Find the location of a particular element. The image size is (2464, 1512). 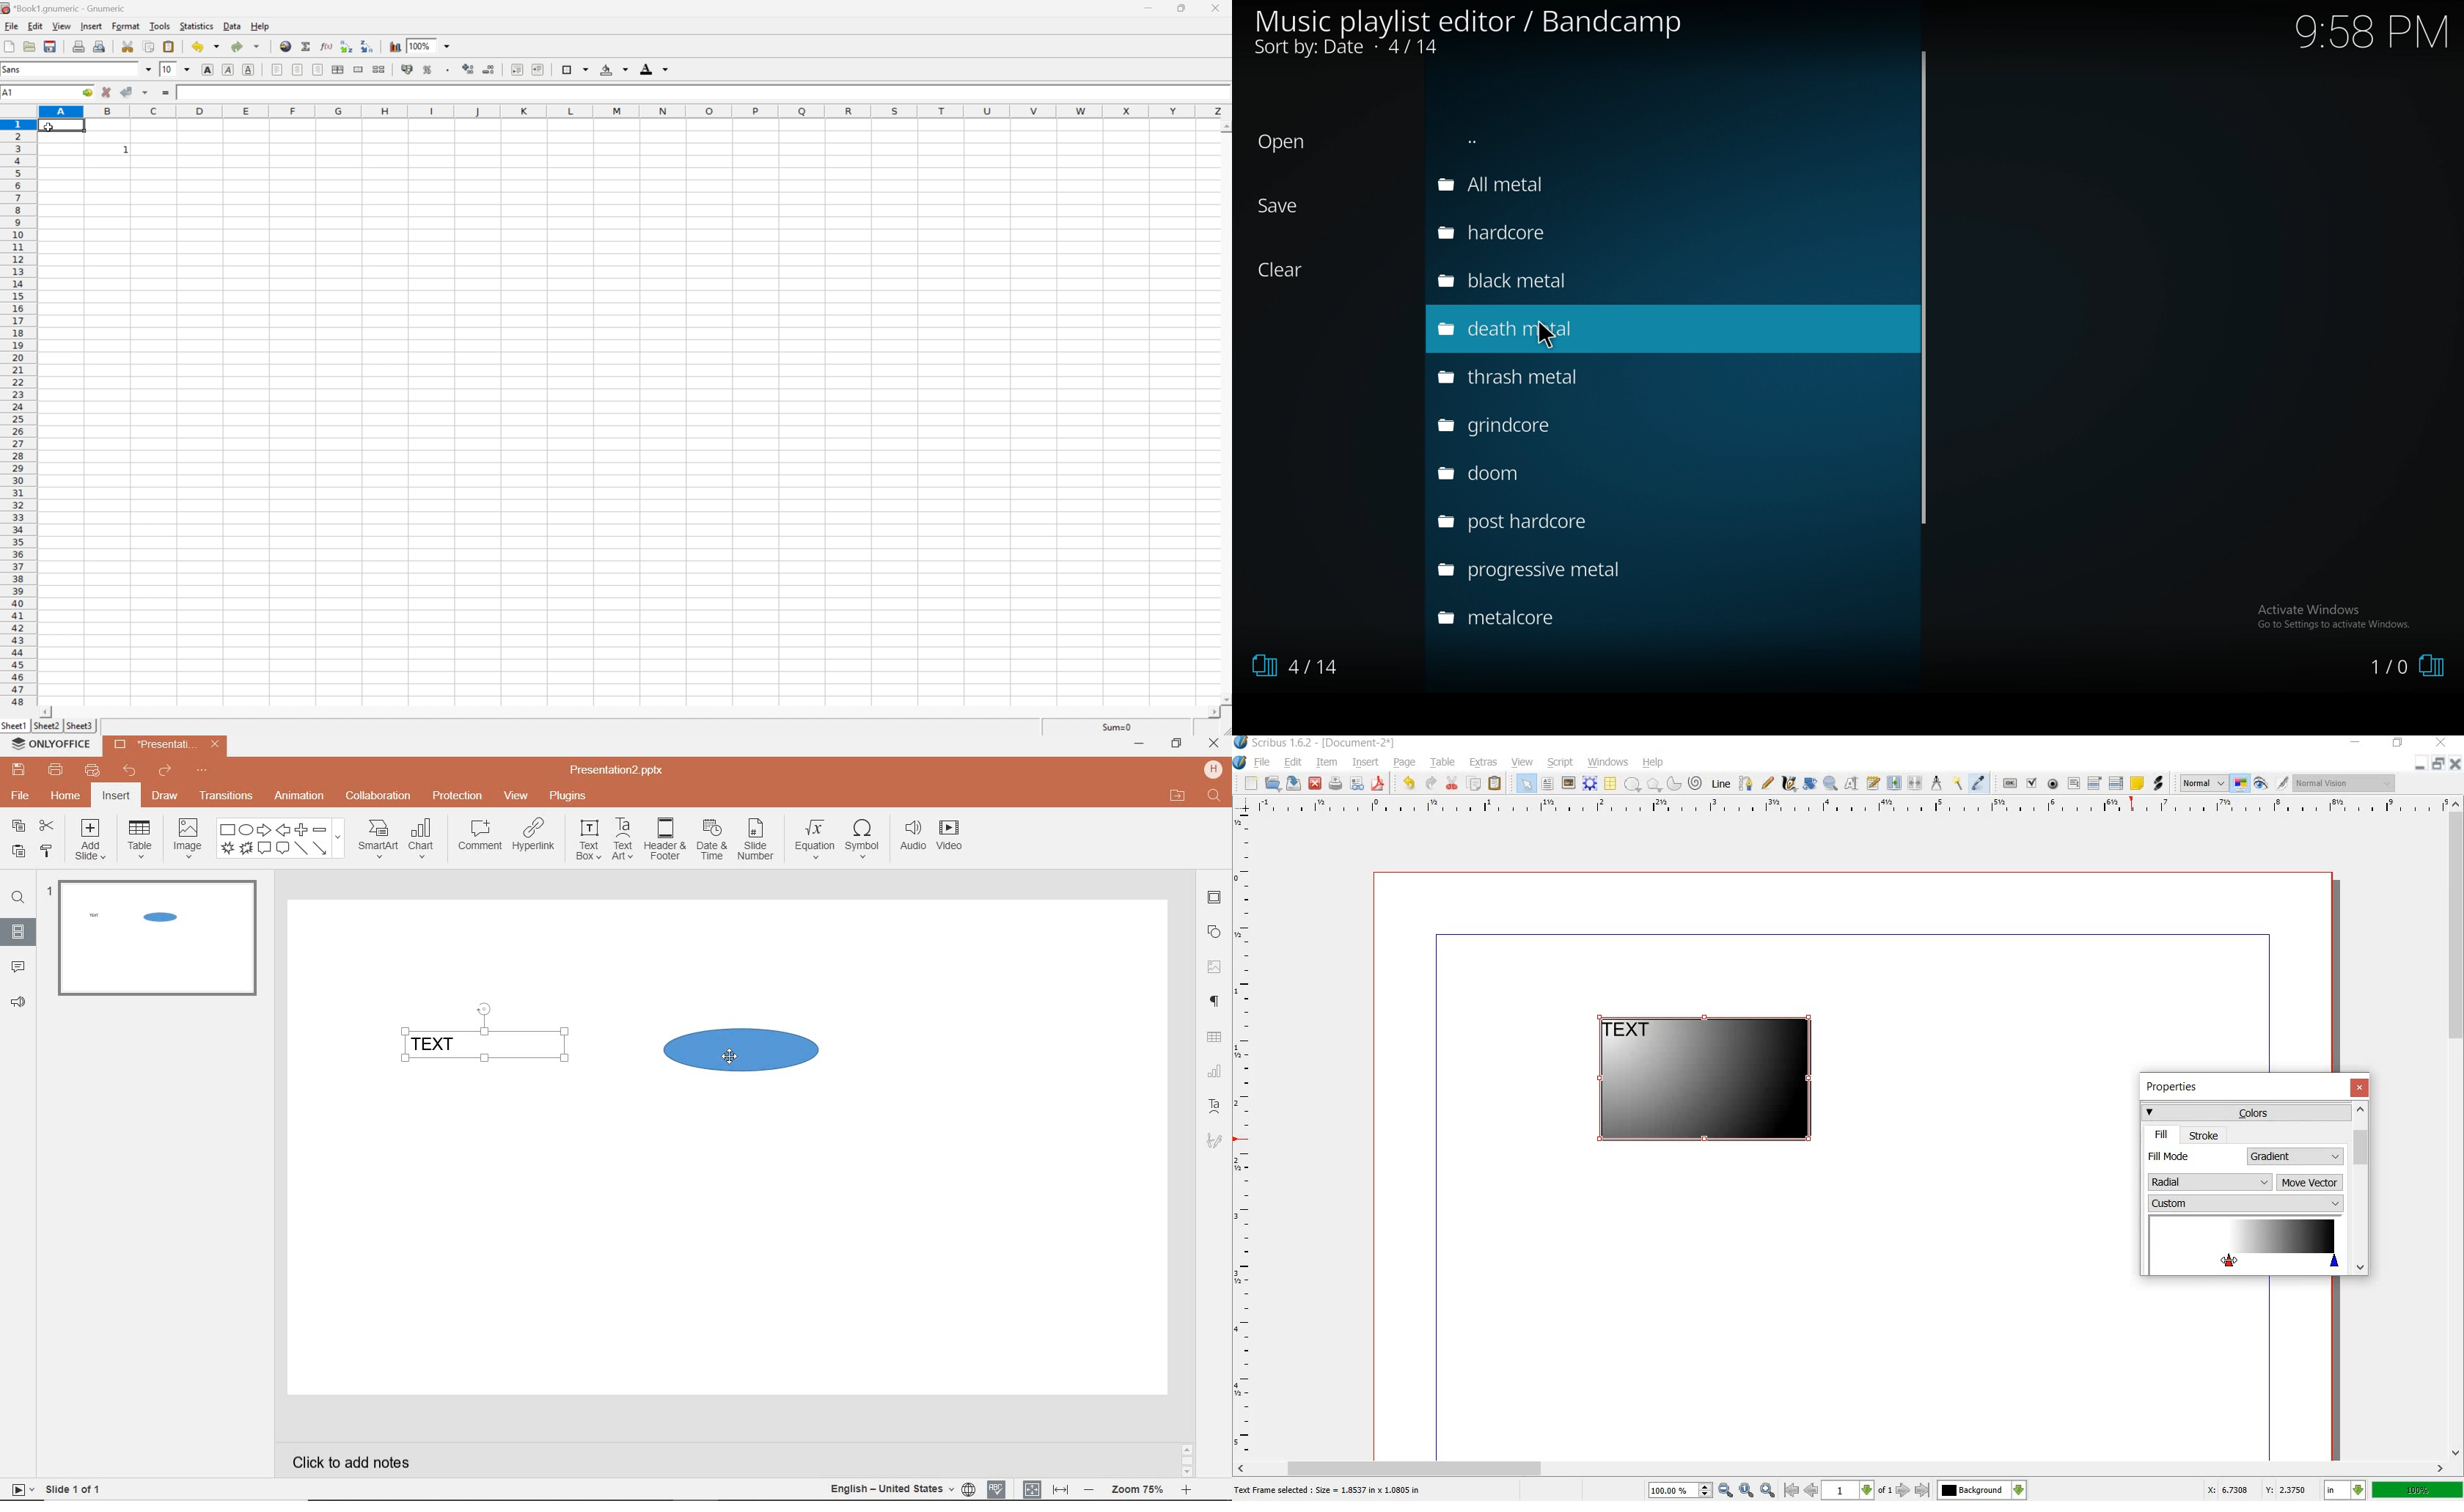

background is located at coordinates (616, 68).